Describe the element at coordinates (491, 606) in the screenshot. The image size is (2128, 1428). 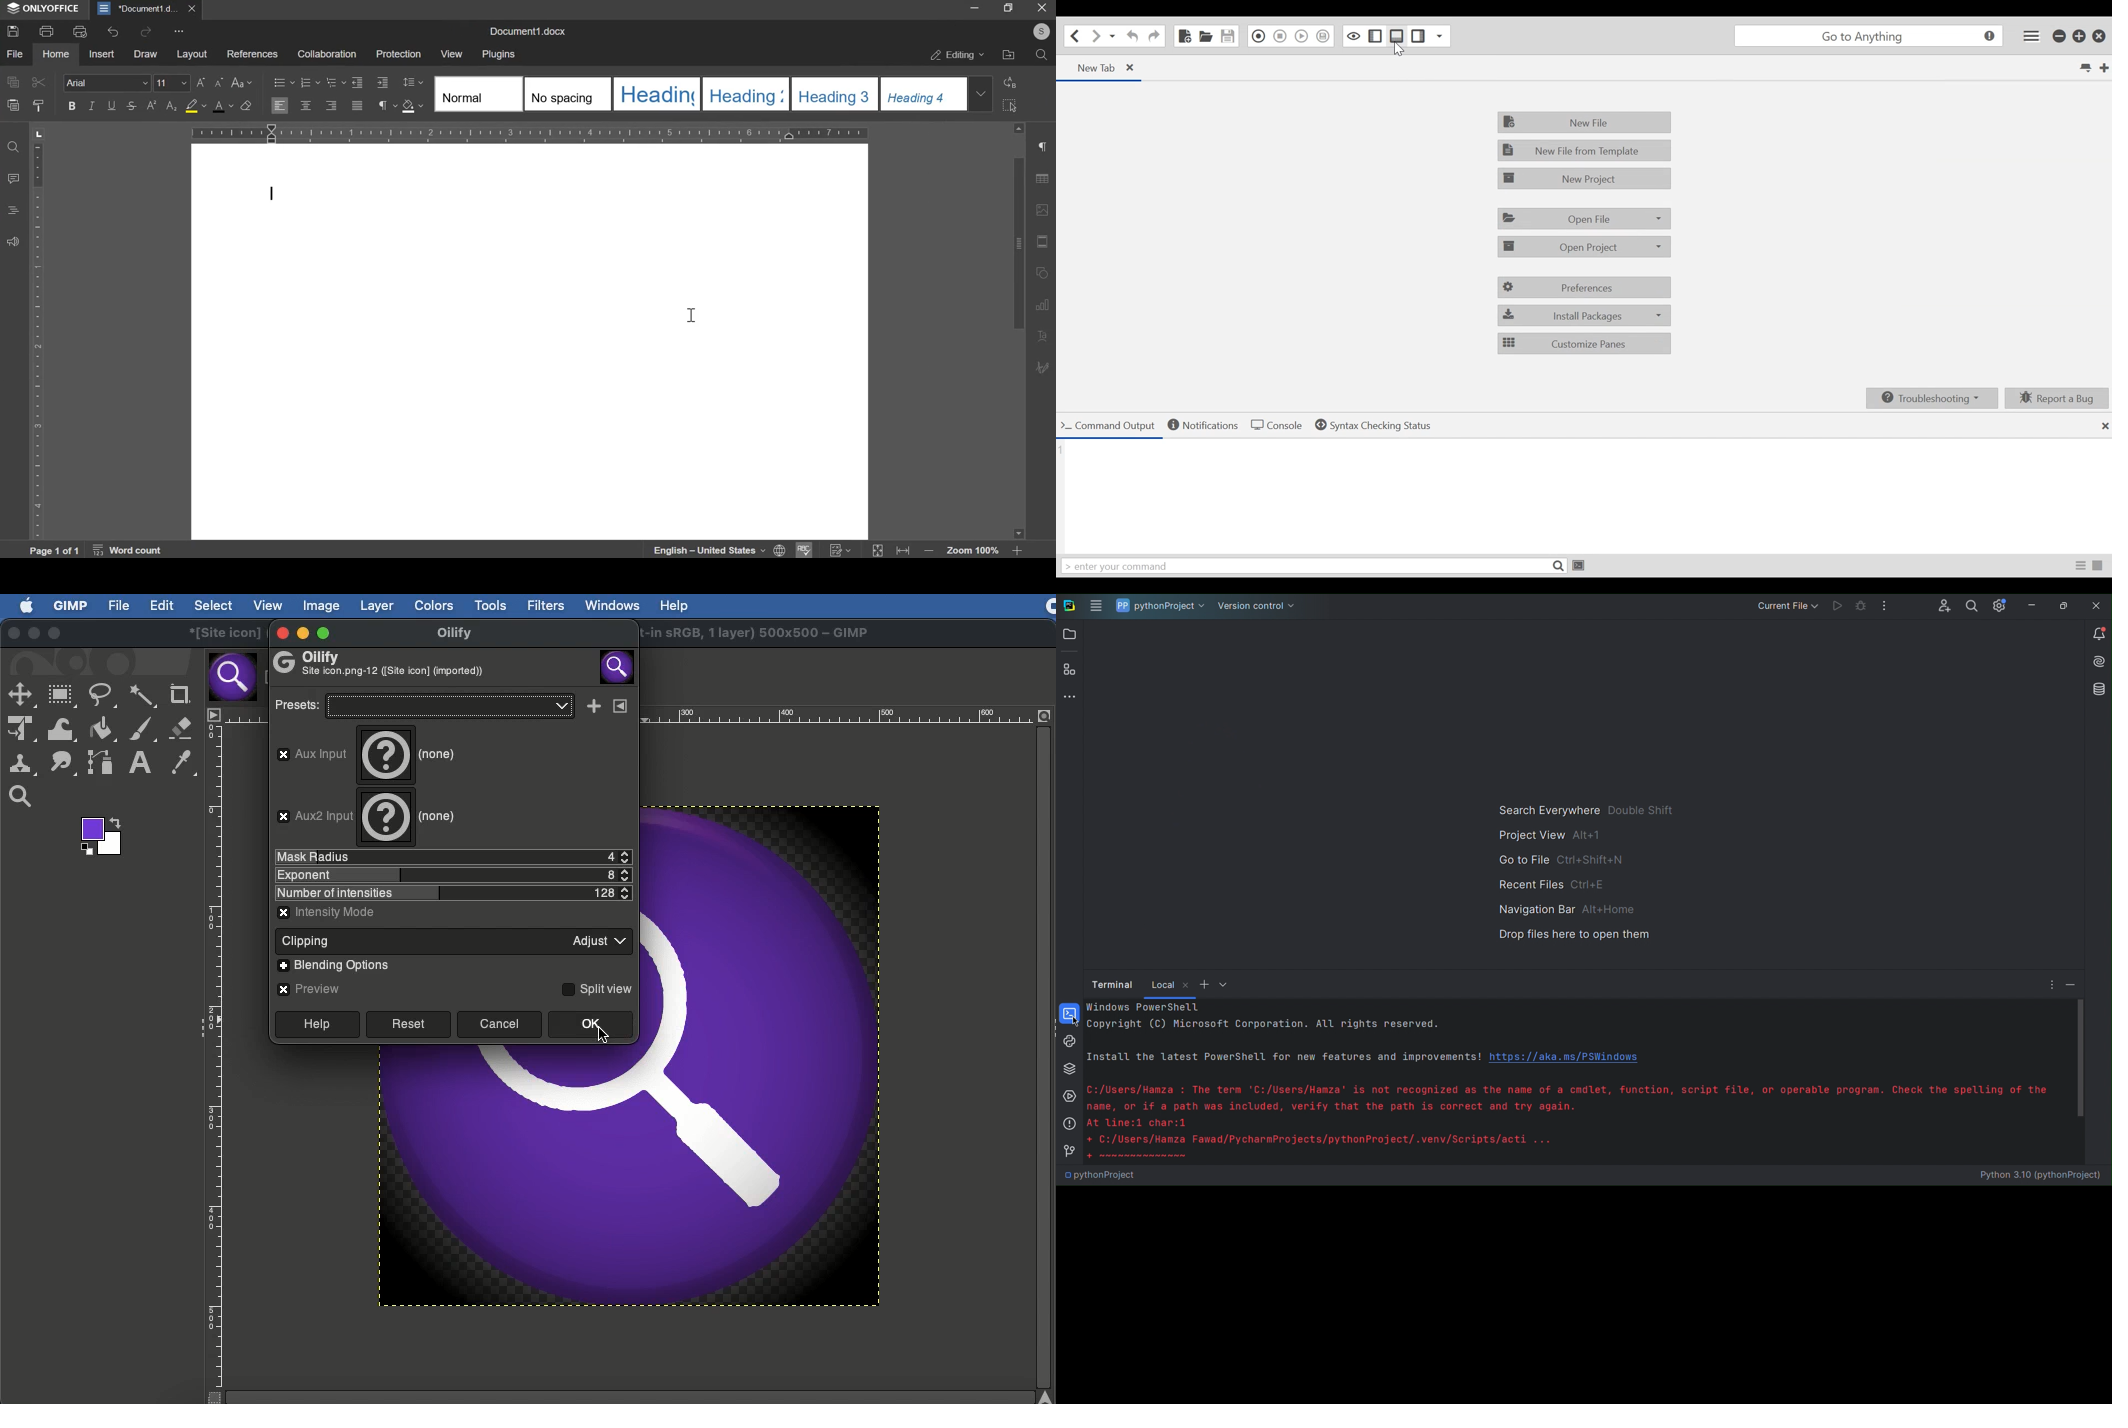
I see `Tools` at that location.